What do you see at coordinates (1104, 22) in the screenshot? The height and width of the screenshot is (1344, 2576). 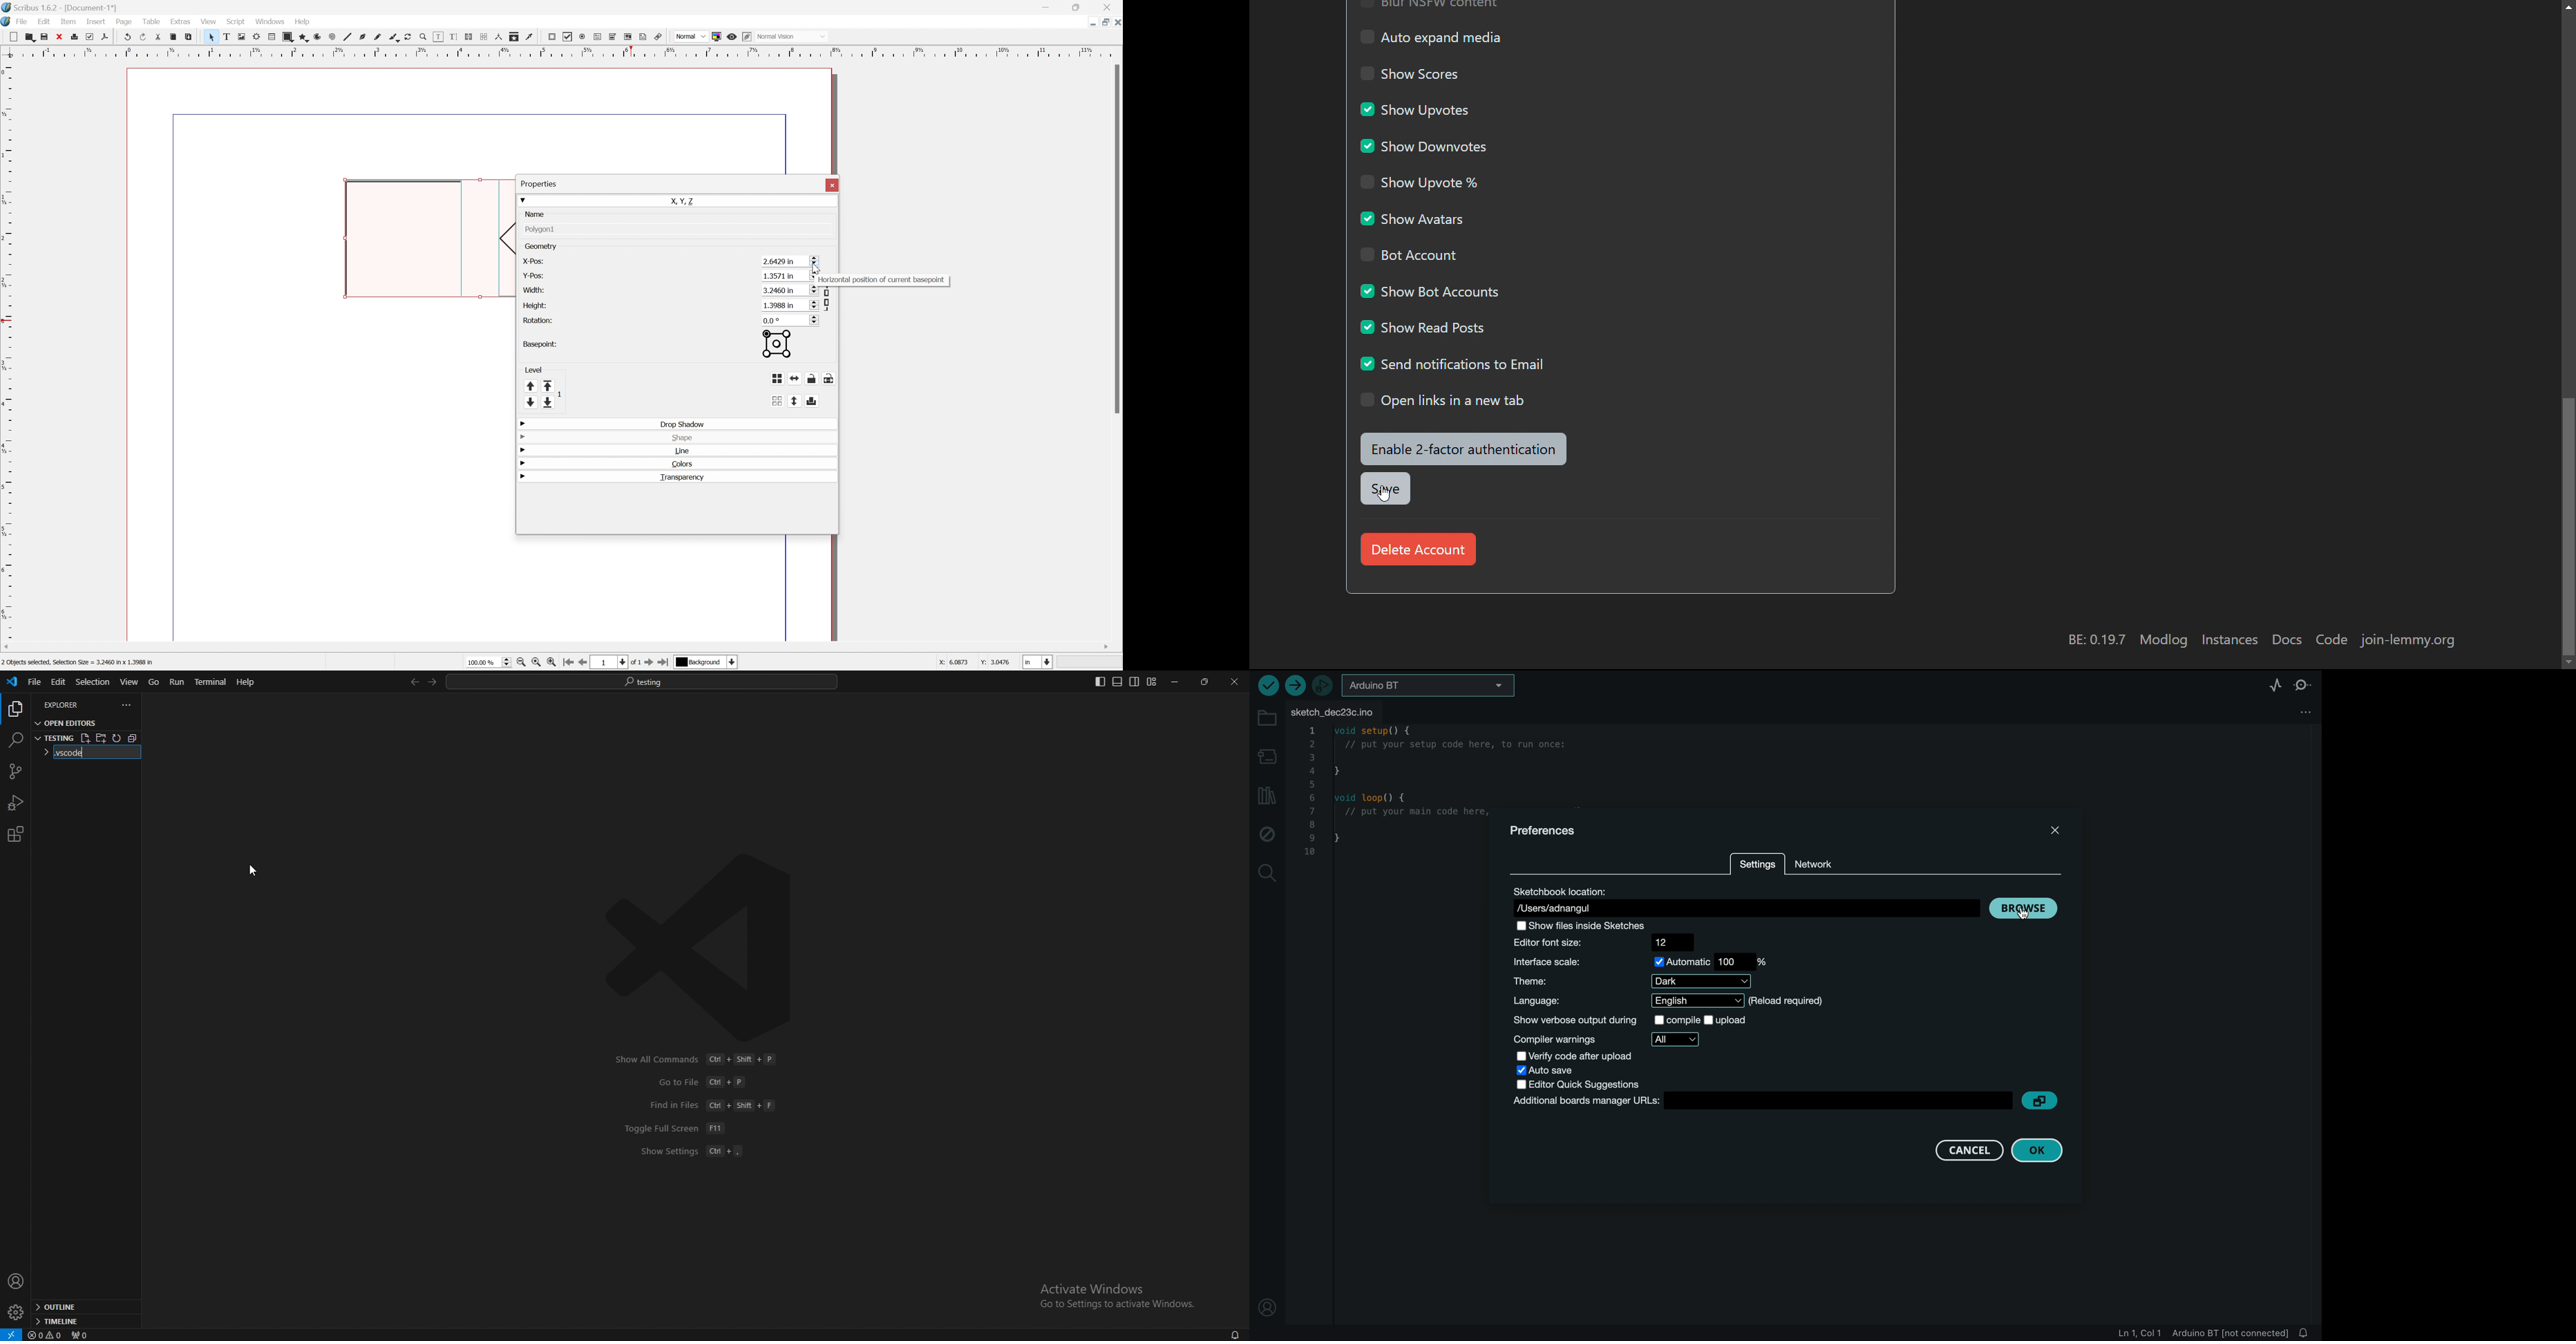 I see `Restore down` at bounding box center [1104, 22].